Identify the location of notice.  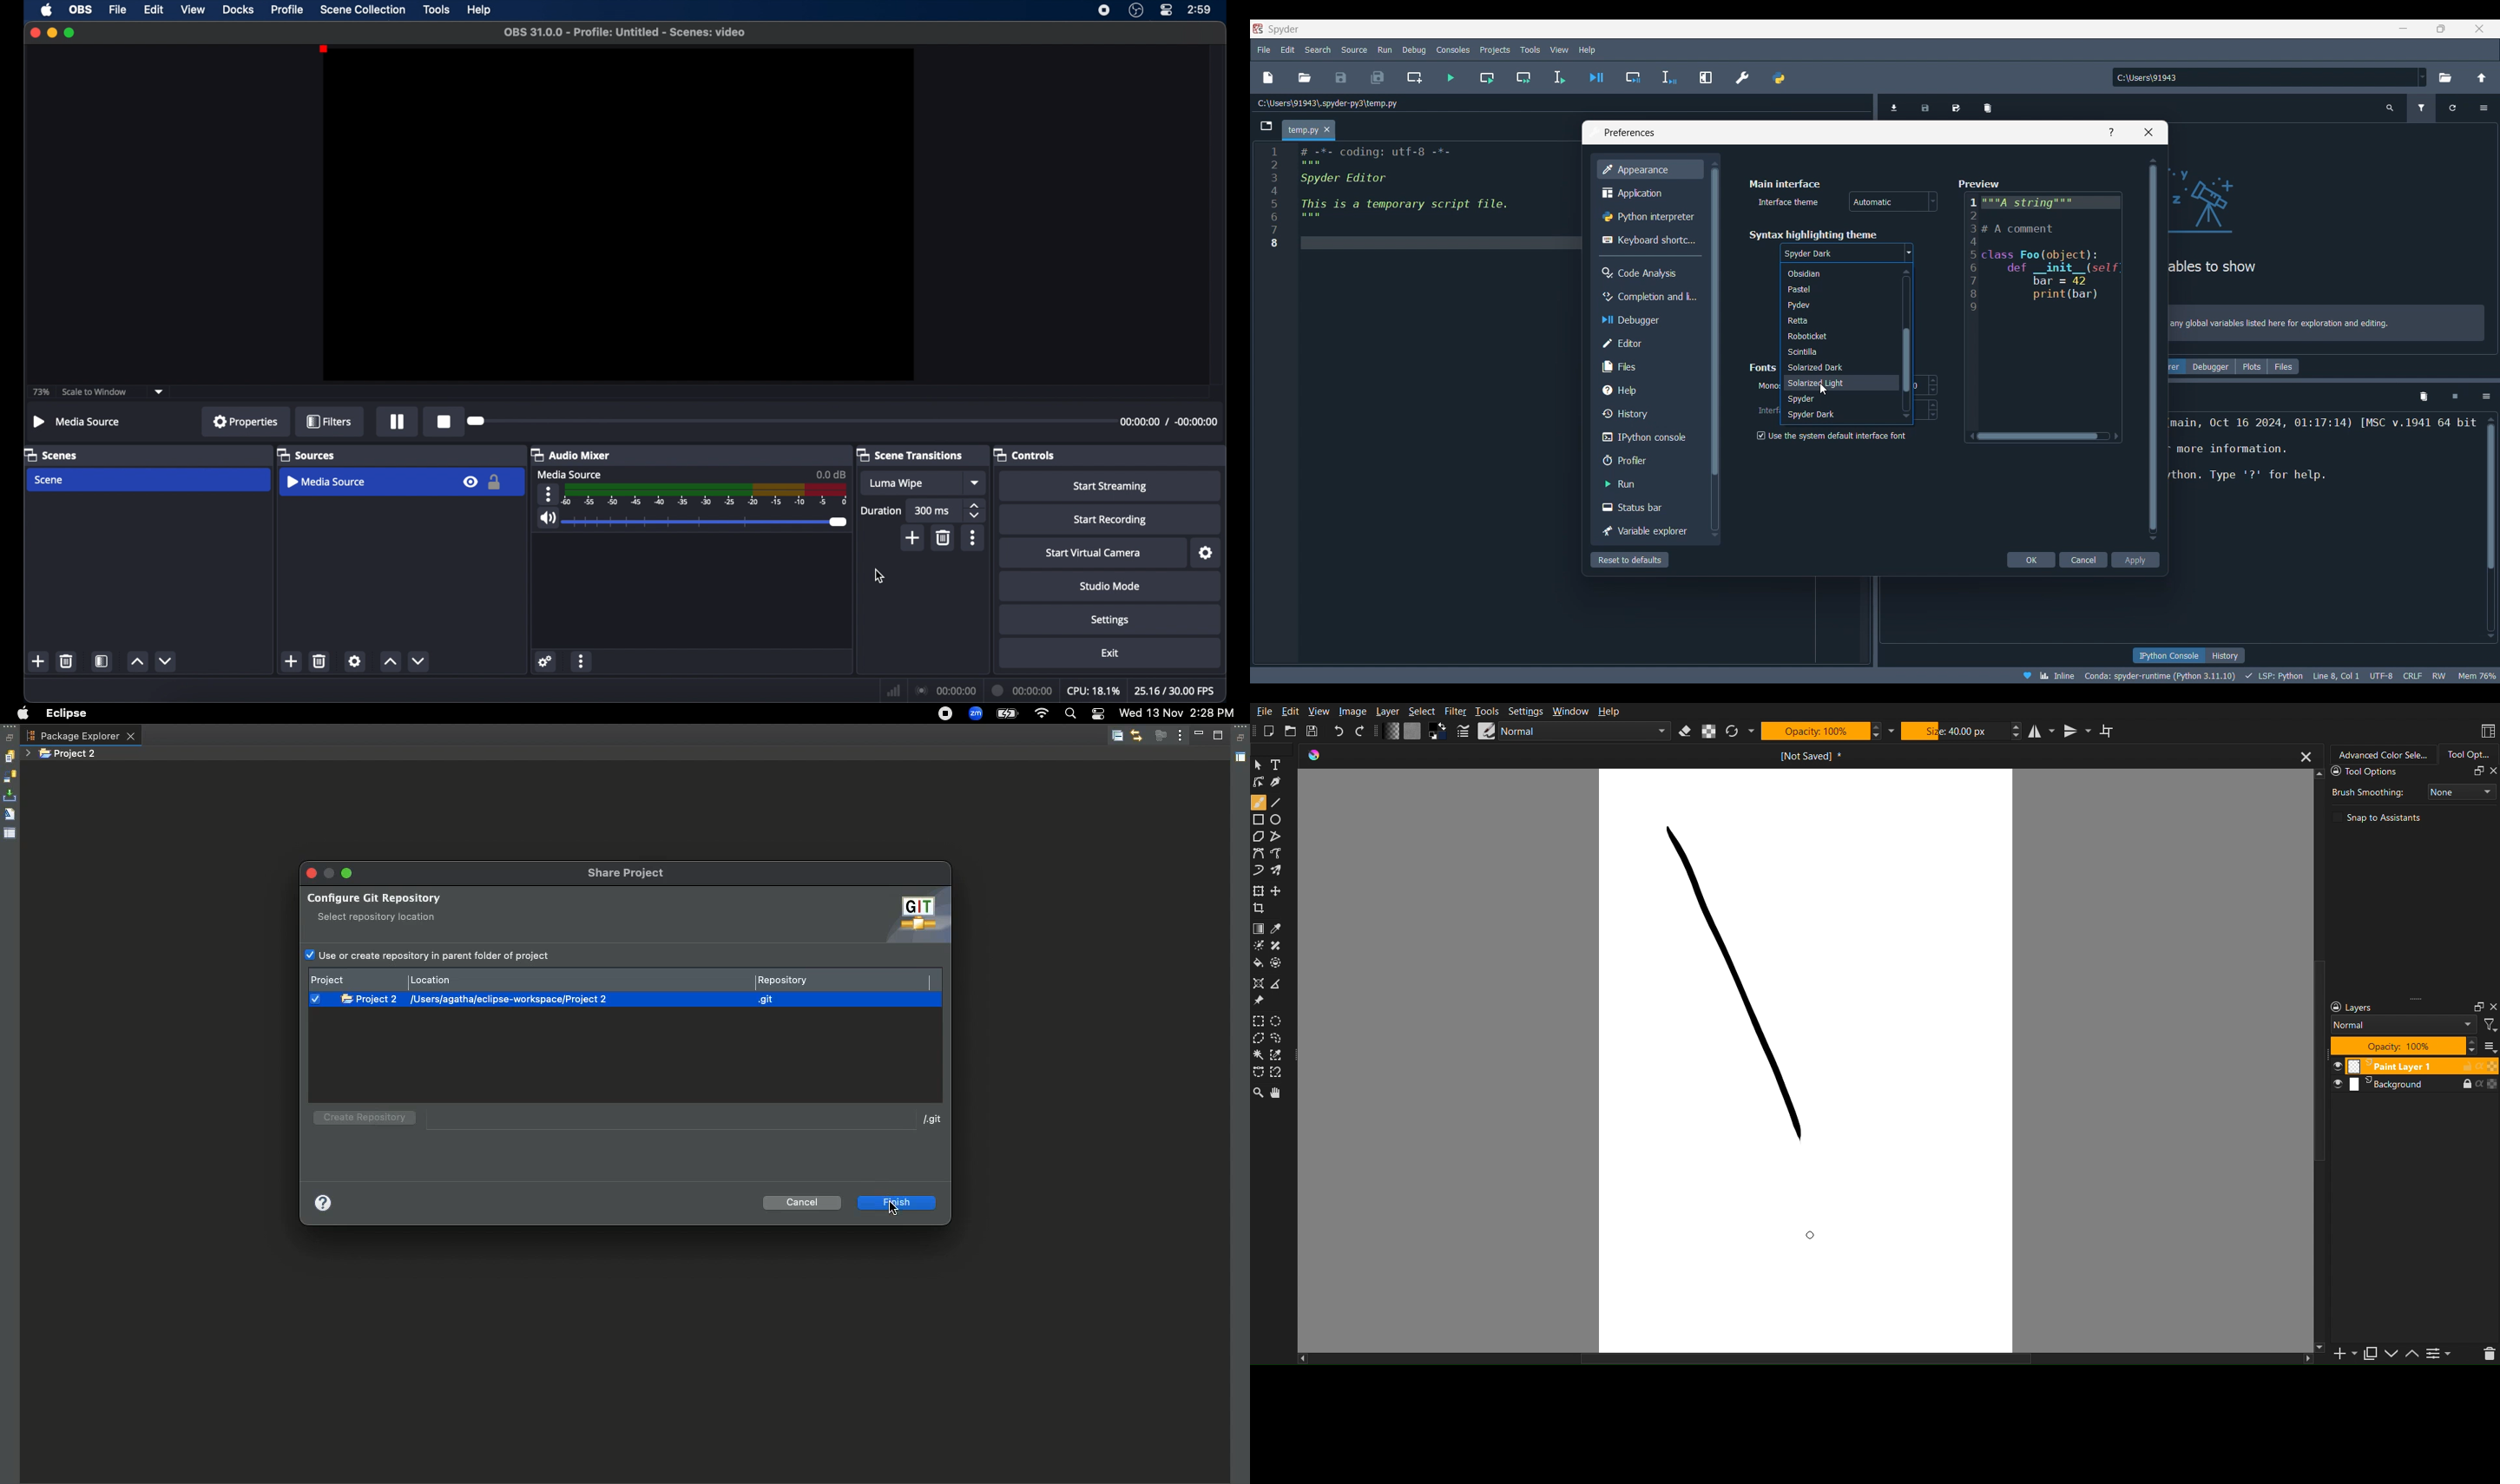
(2329, 321).